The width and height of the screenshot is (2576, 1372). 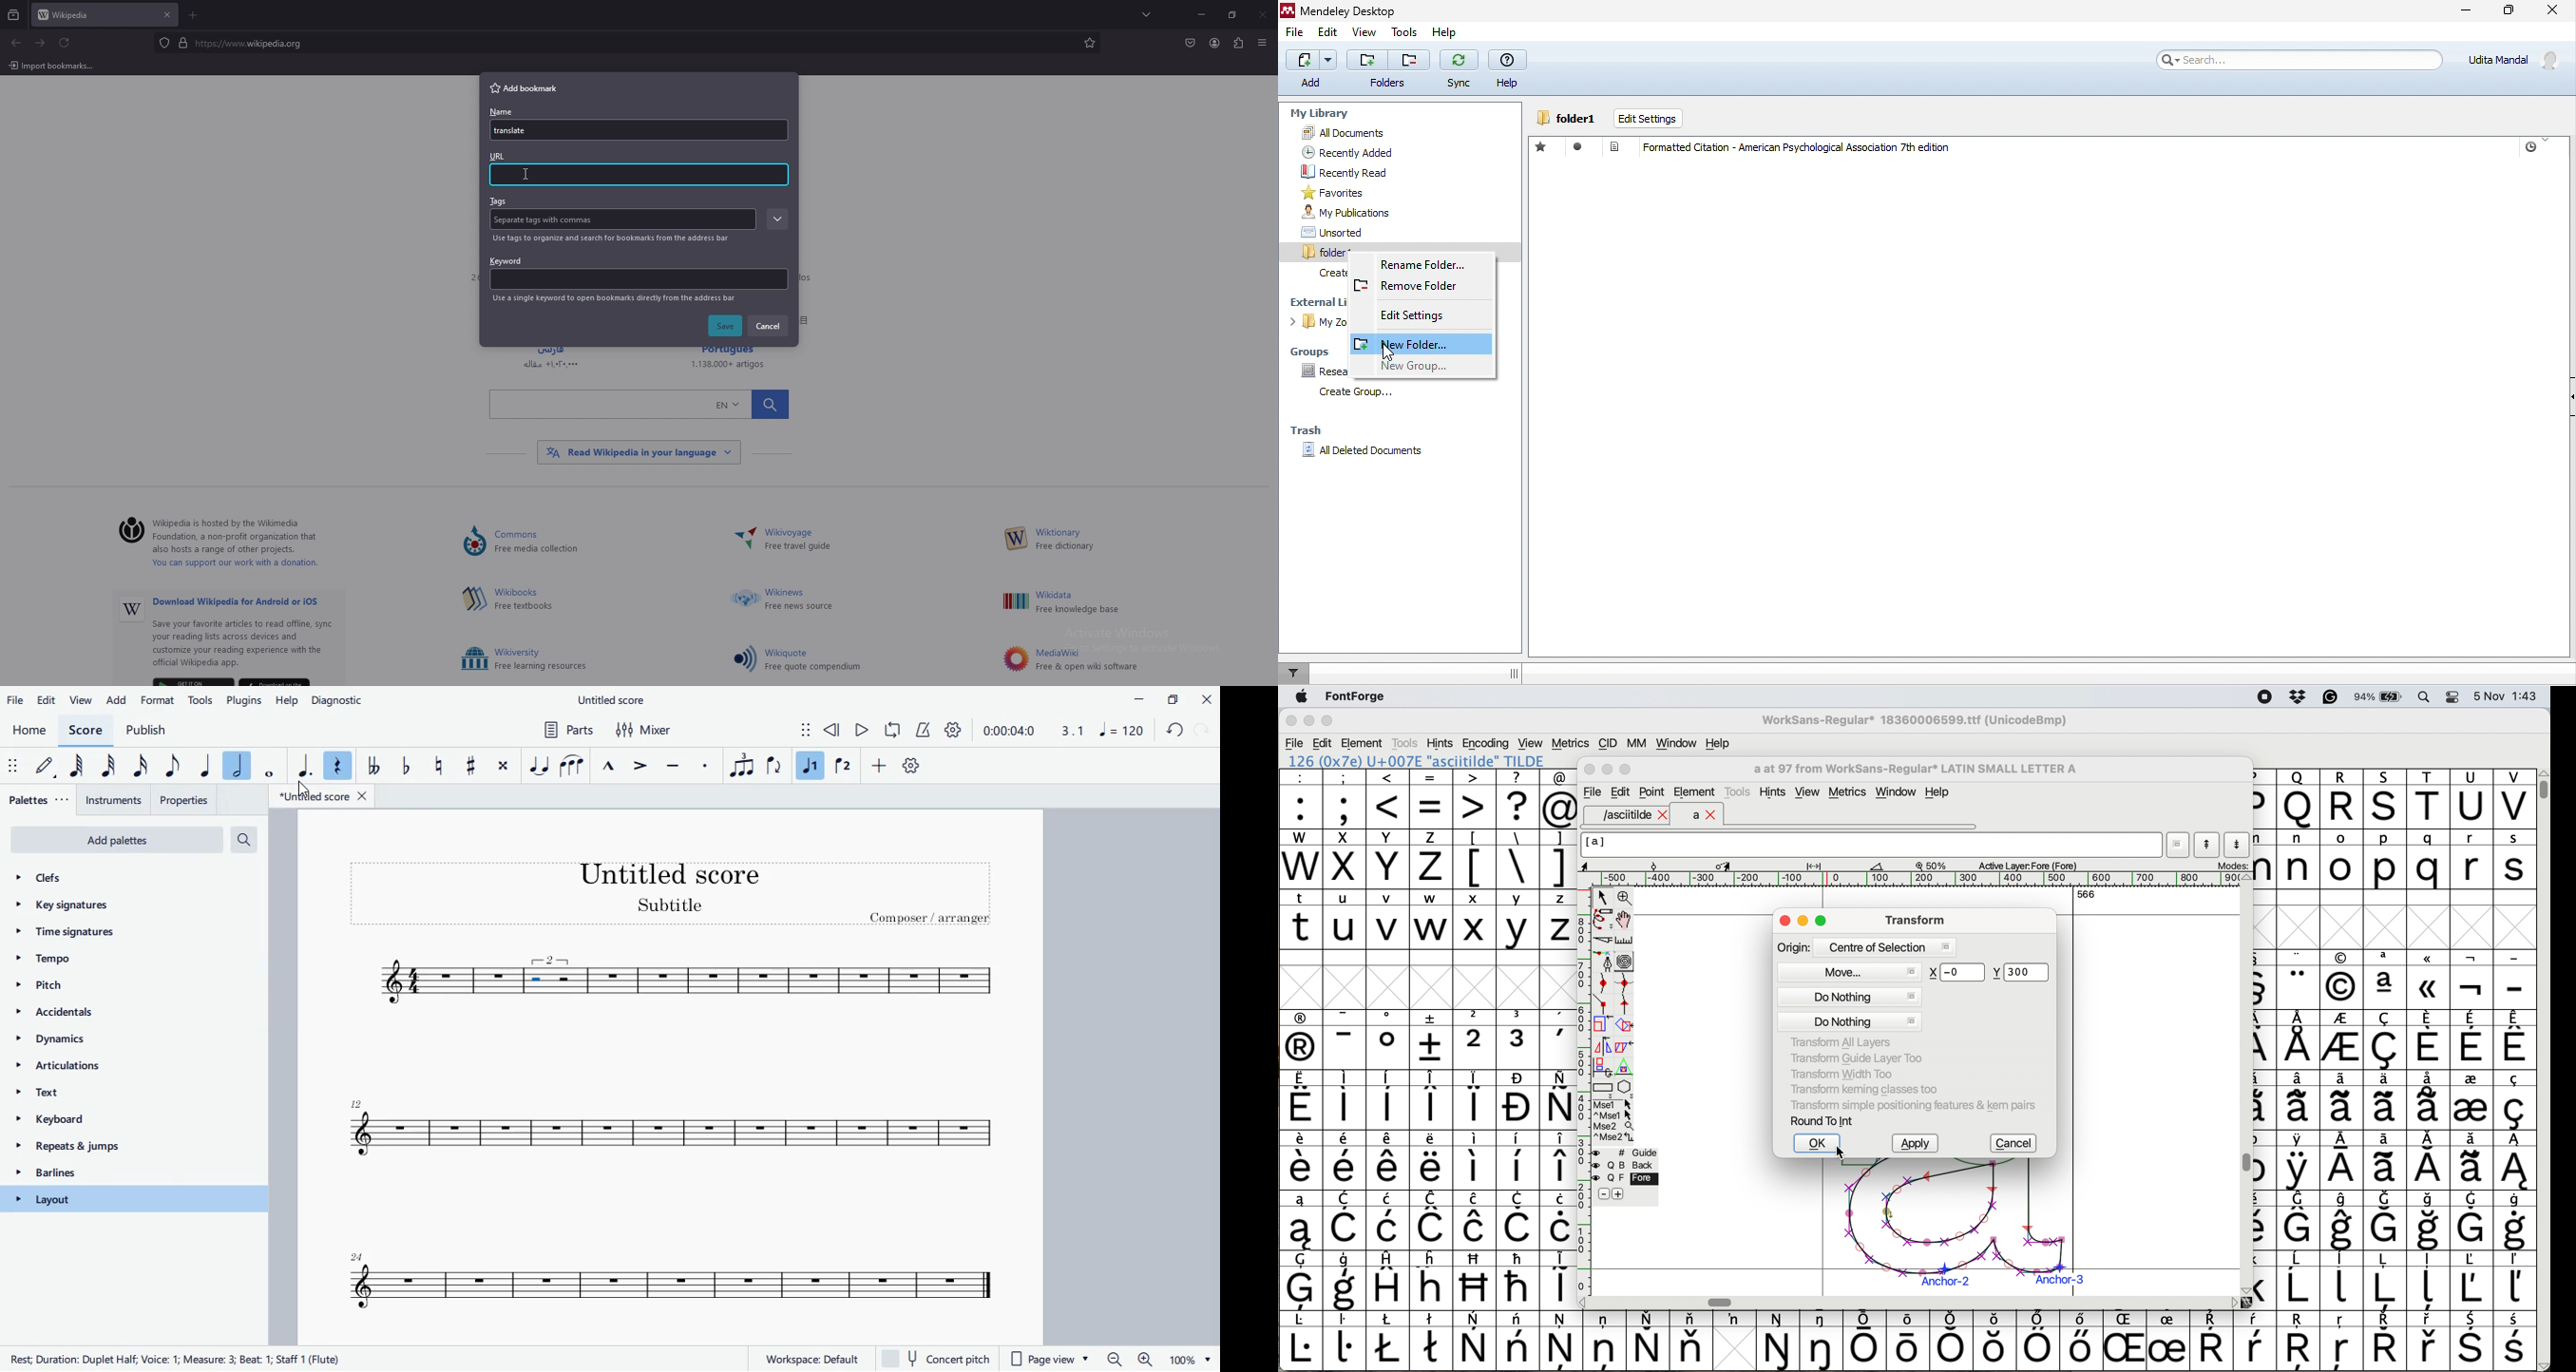 I want to click on favorites, so click(x=1340, y=193).